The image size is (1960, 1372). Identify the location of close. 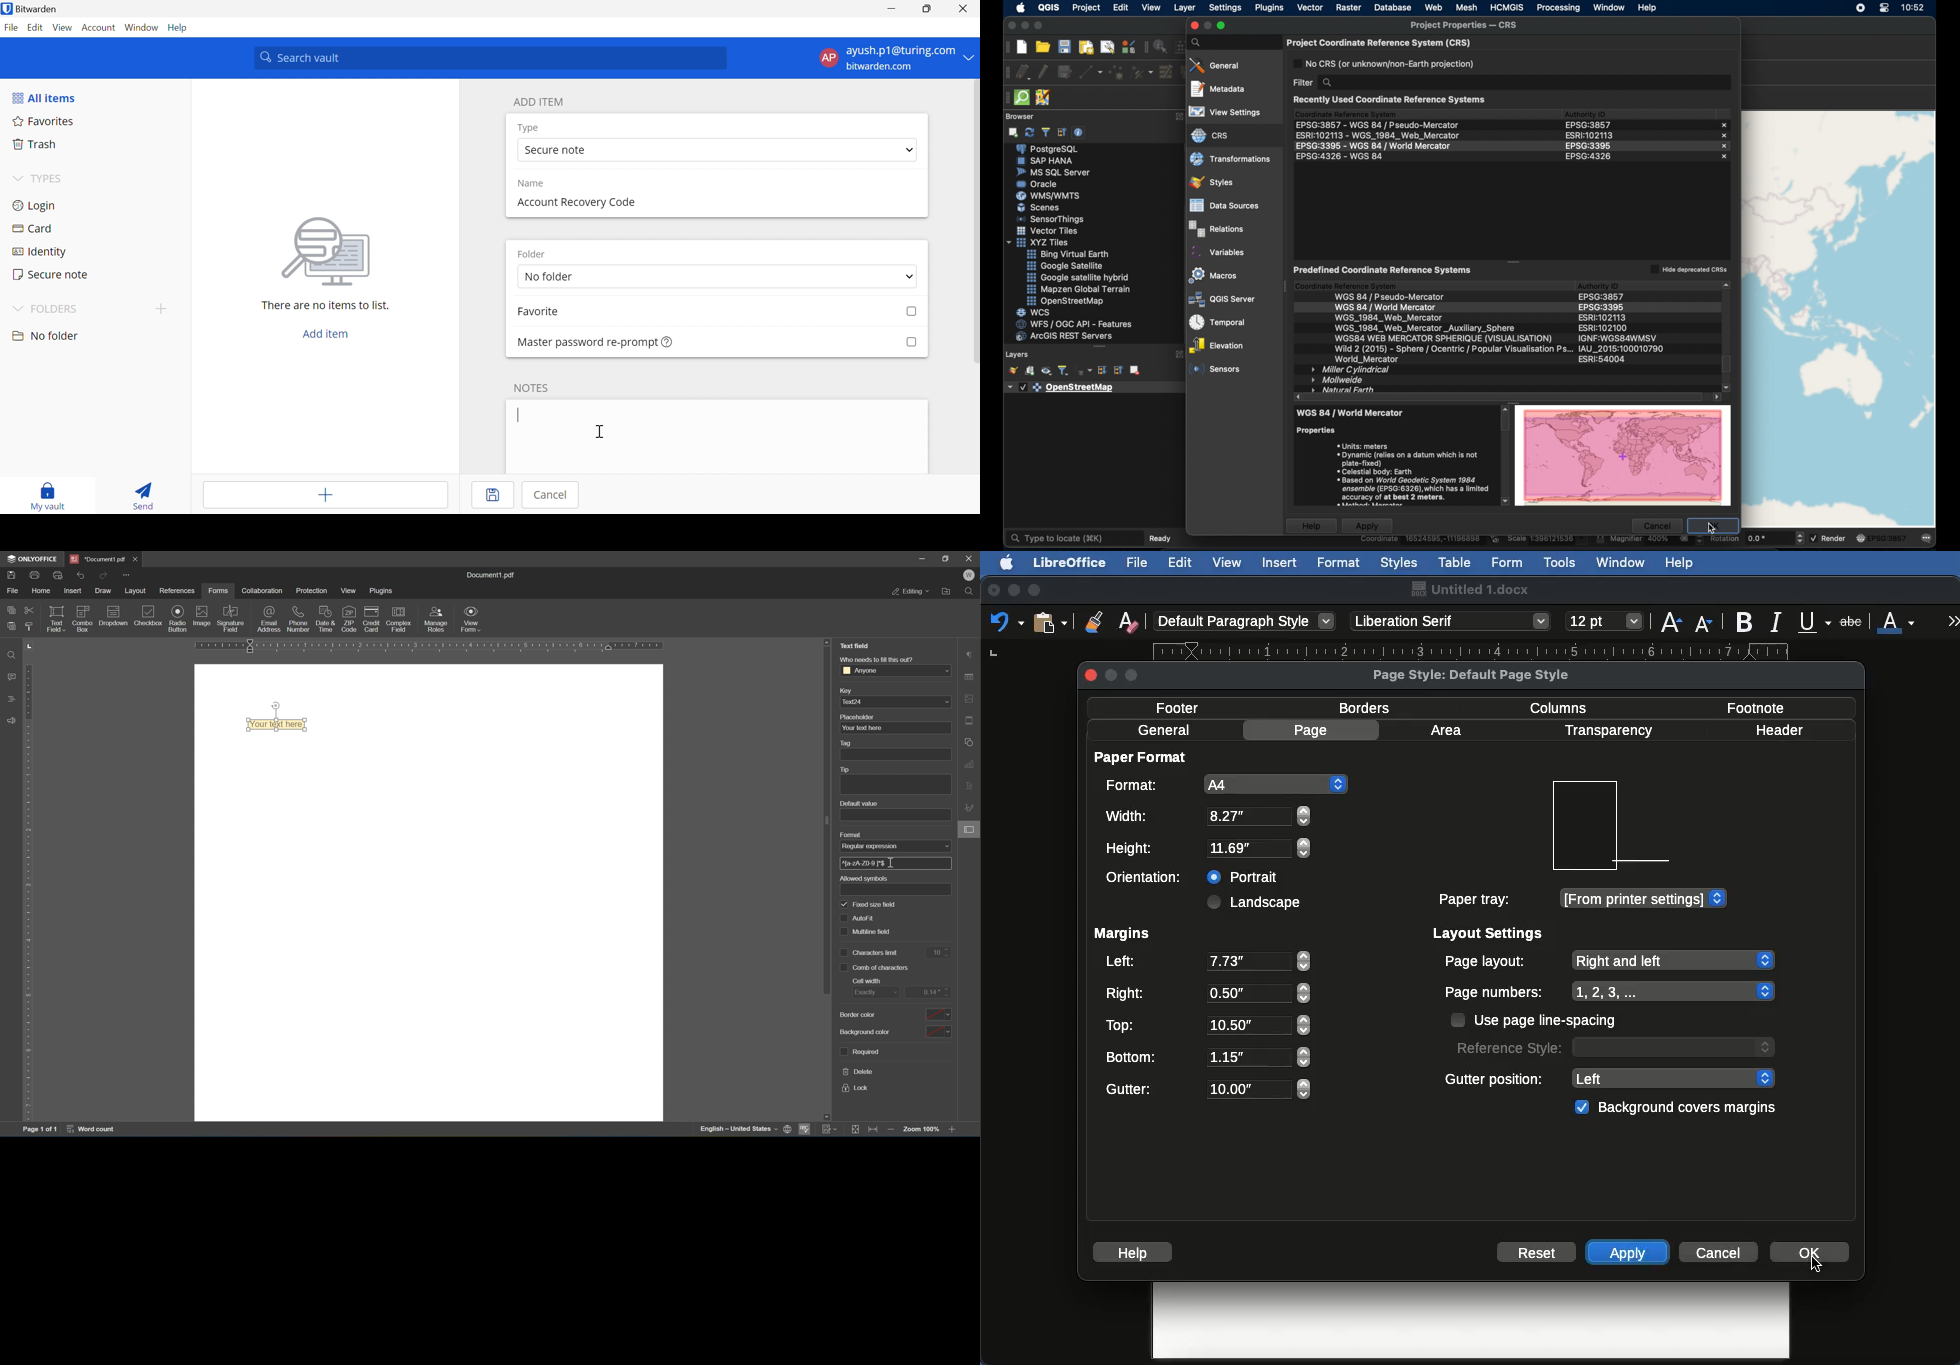
(1724, 158).